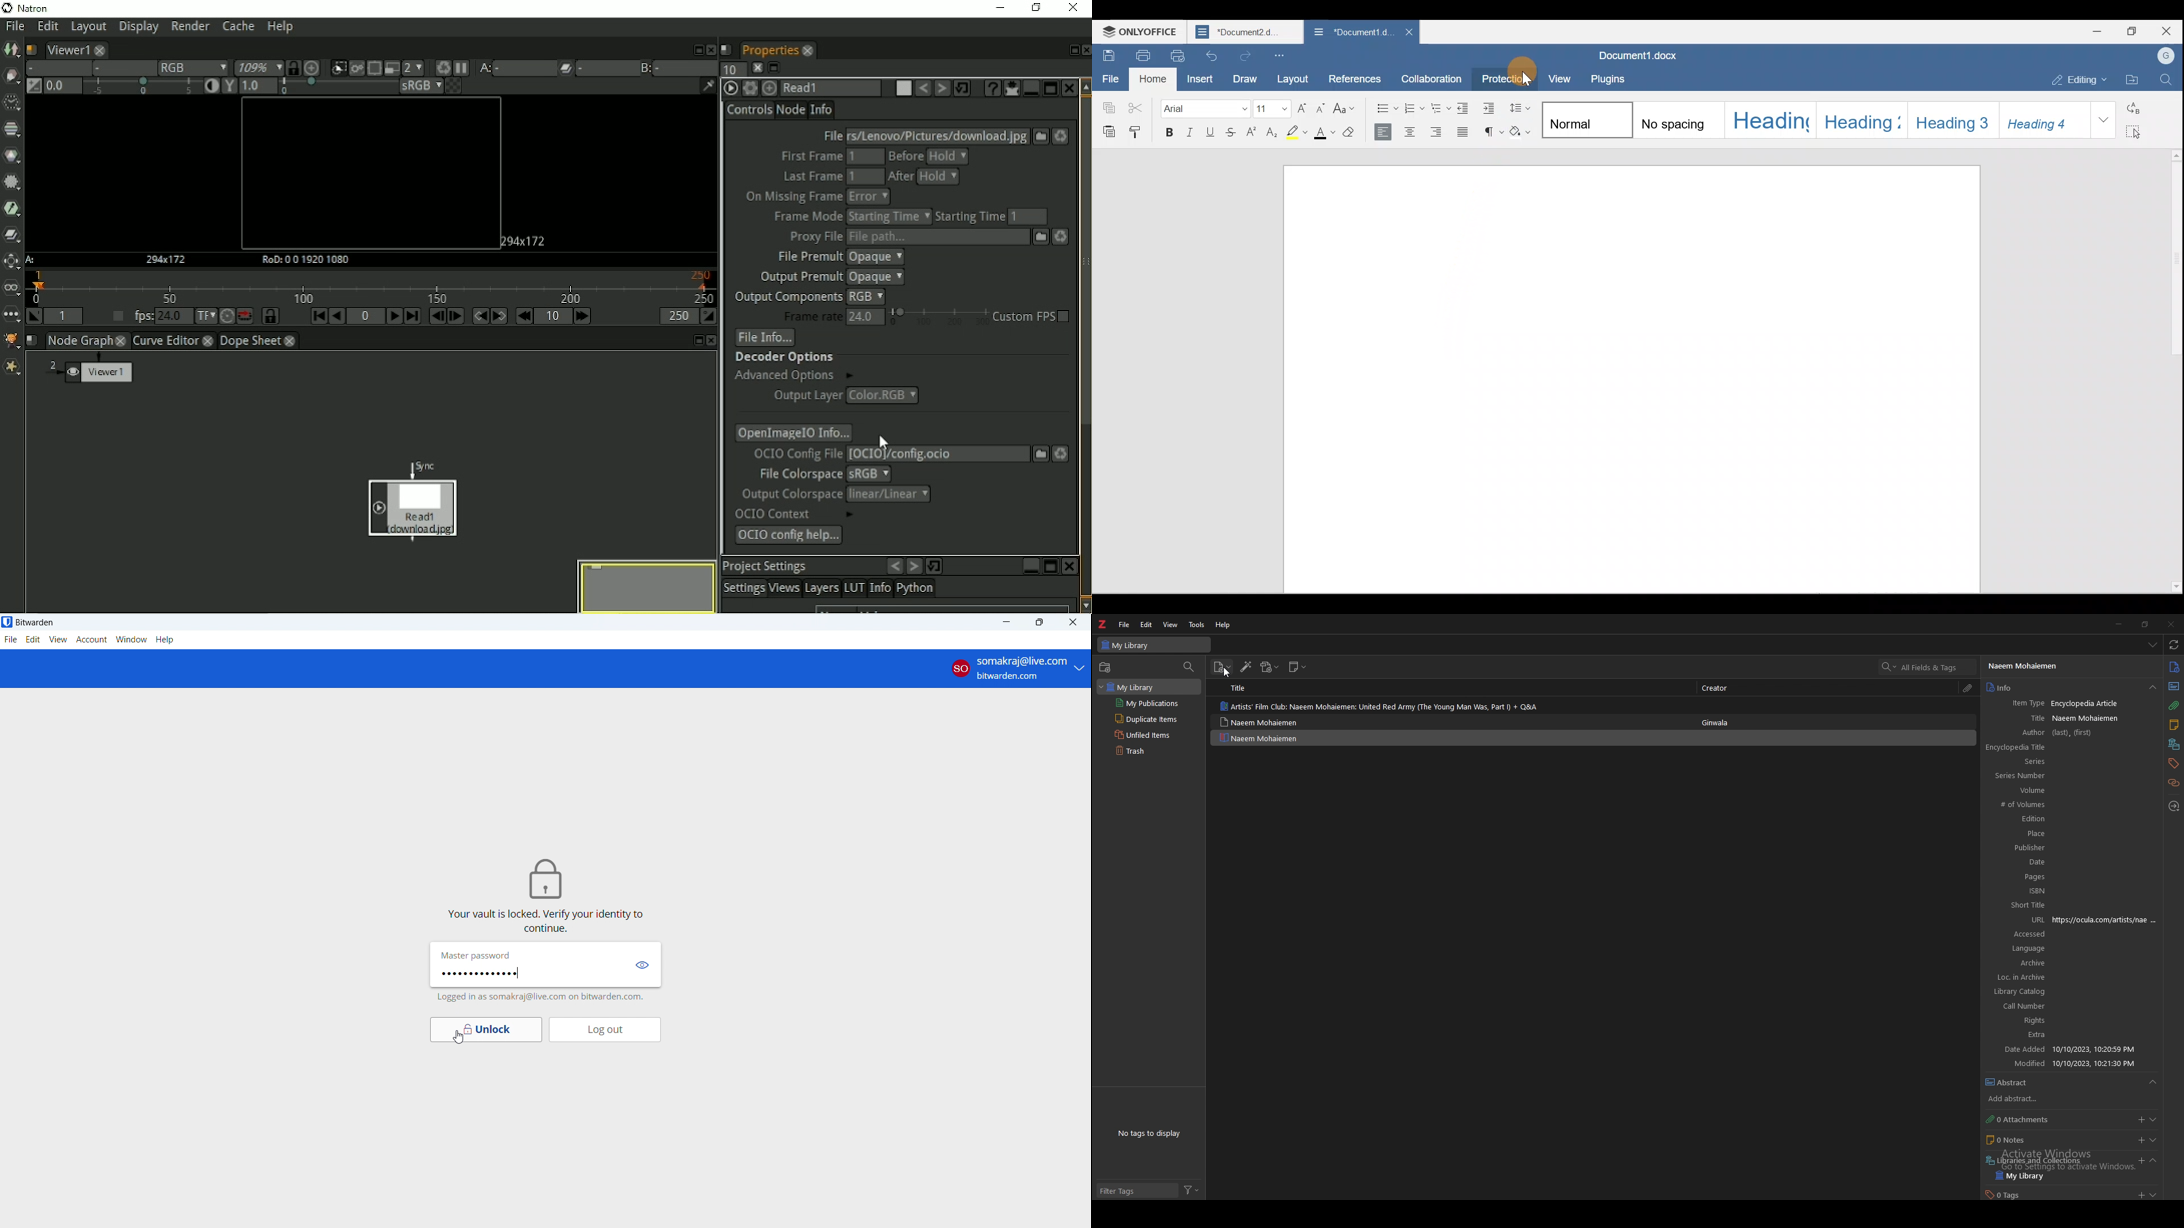  What do you see at coordinates (10, 640) in the screenshot?
I see `file` at bounding box center [10, 640].